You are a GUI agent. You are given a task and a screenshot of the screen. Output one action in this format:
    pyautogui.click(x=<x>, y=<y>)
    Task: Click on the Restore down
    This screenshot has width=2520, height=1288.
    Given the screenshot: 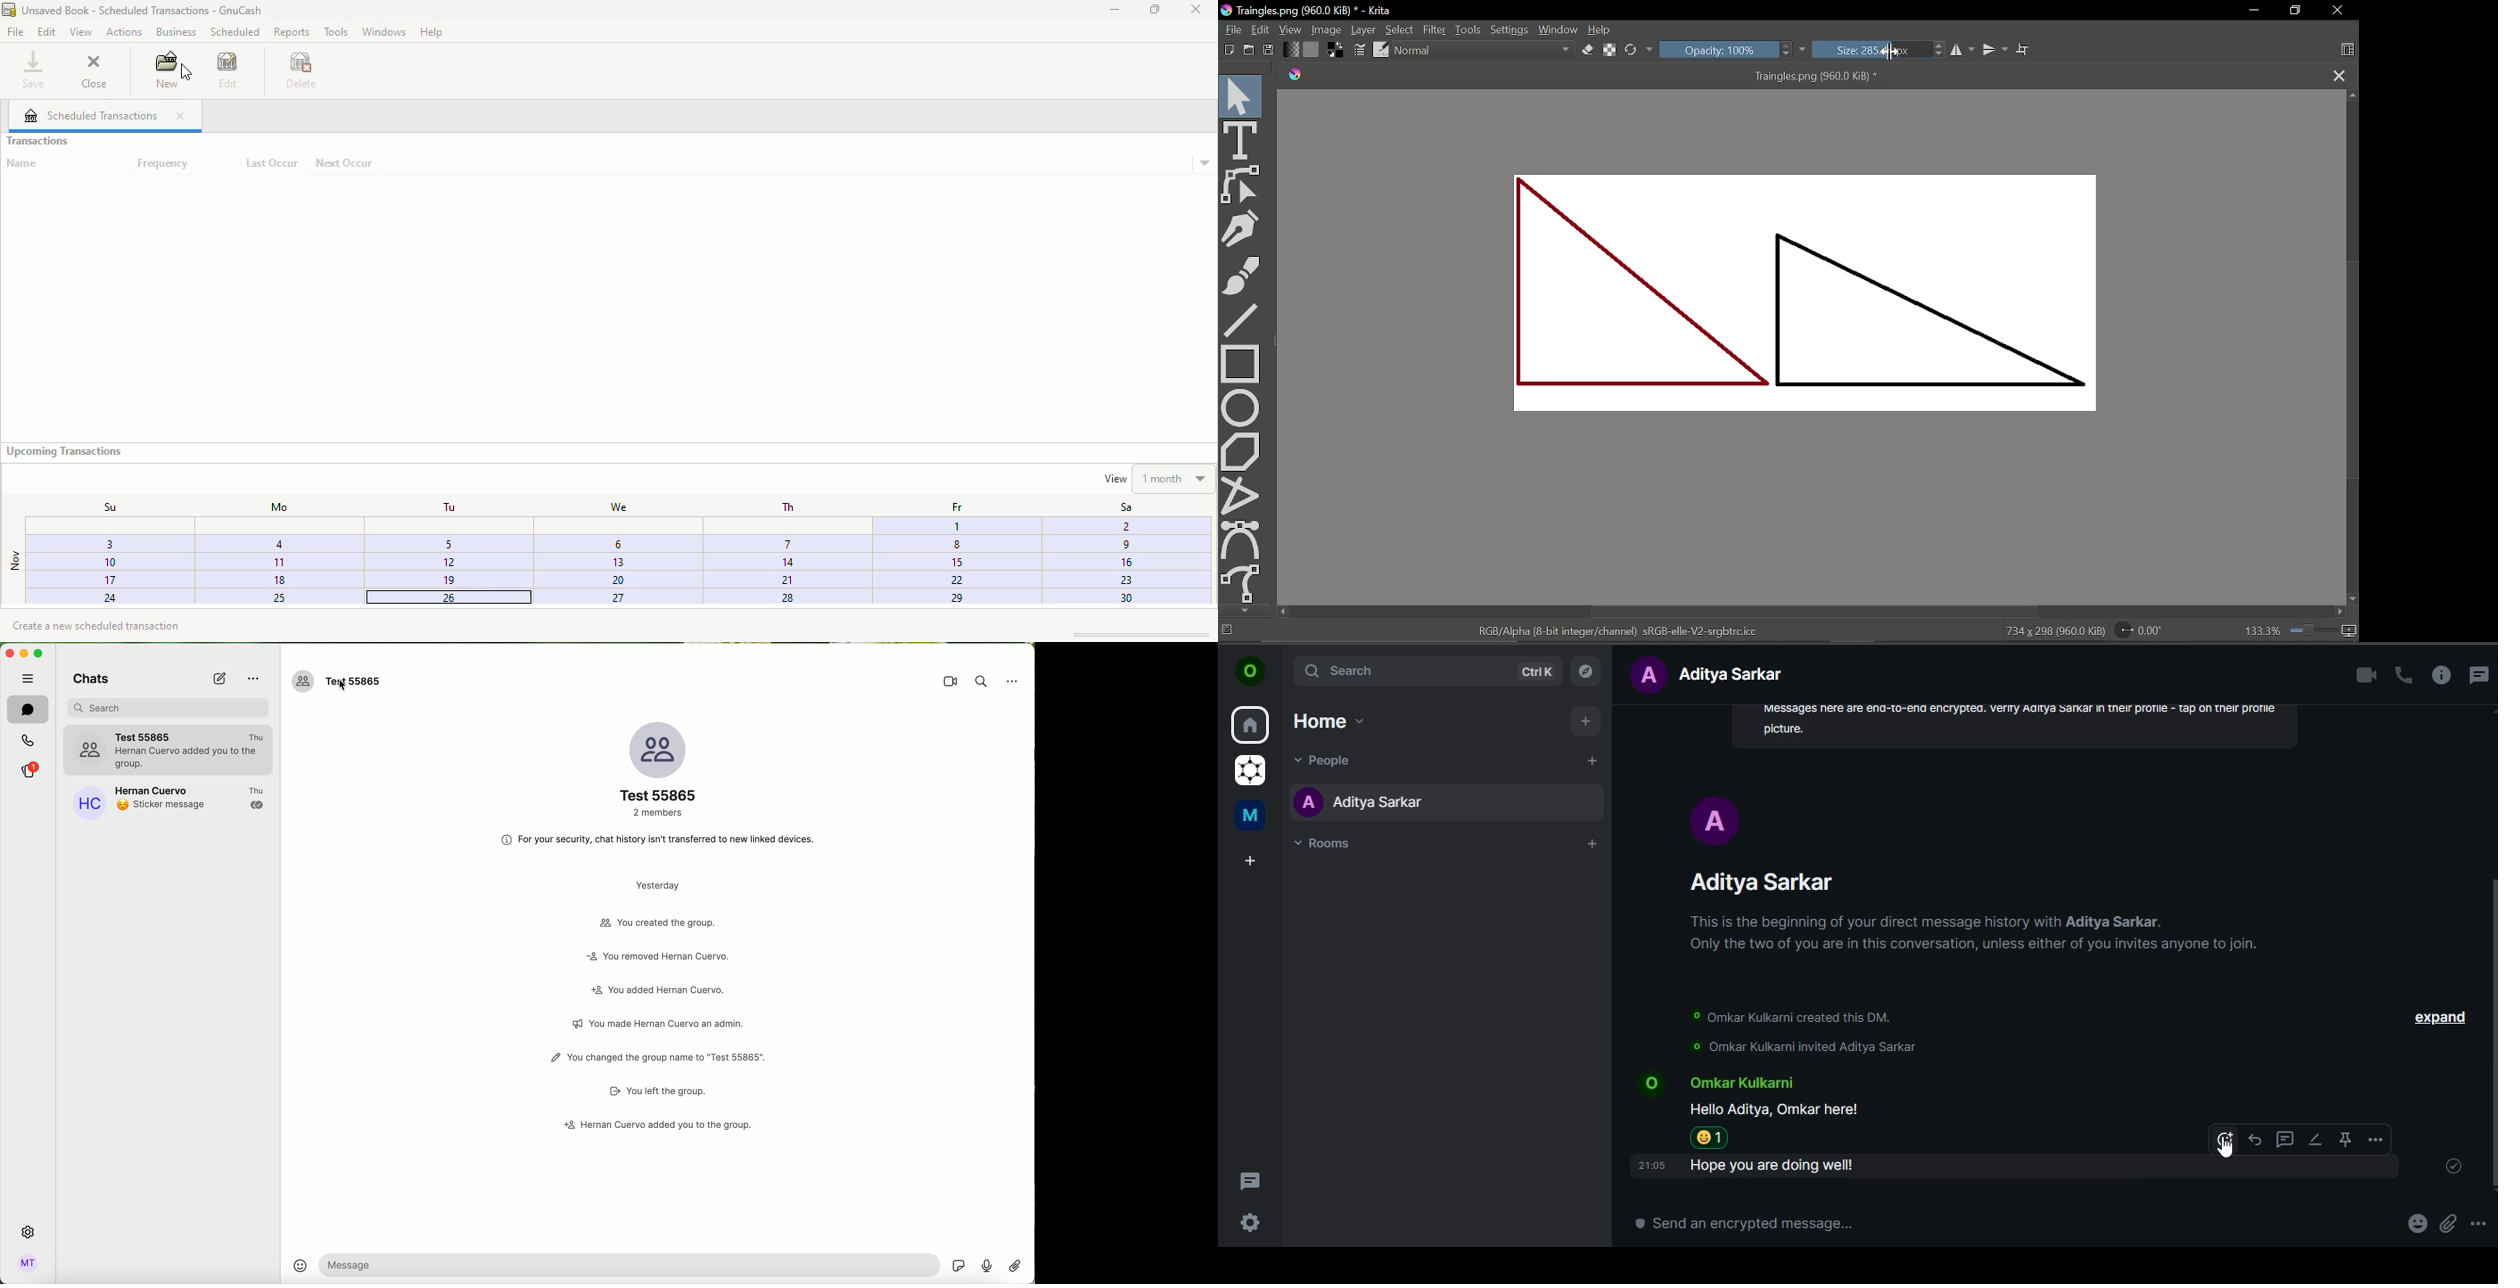 What is the action you would take?
    pyautogui.click(x=2294, y=10)
    